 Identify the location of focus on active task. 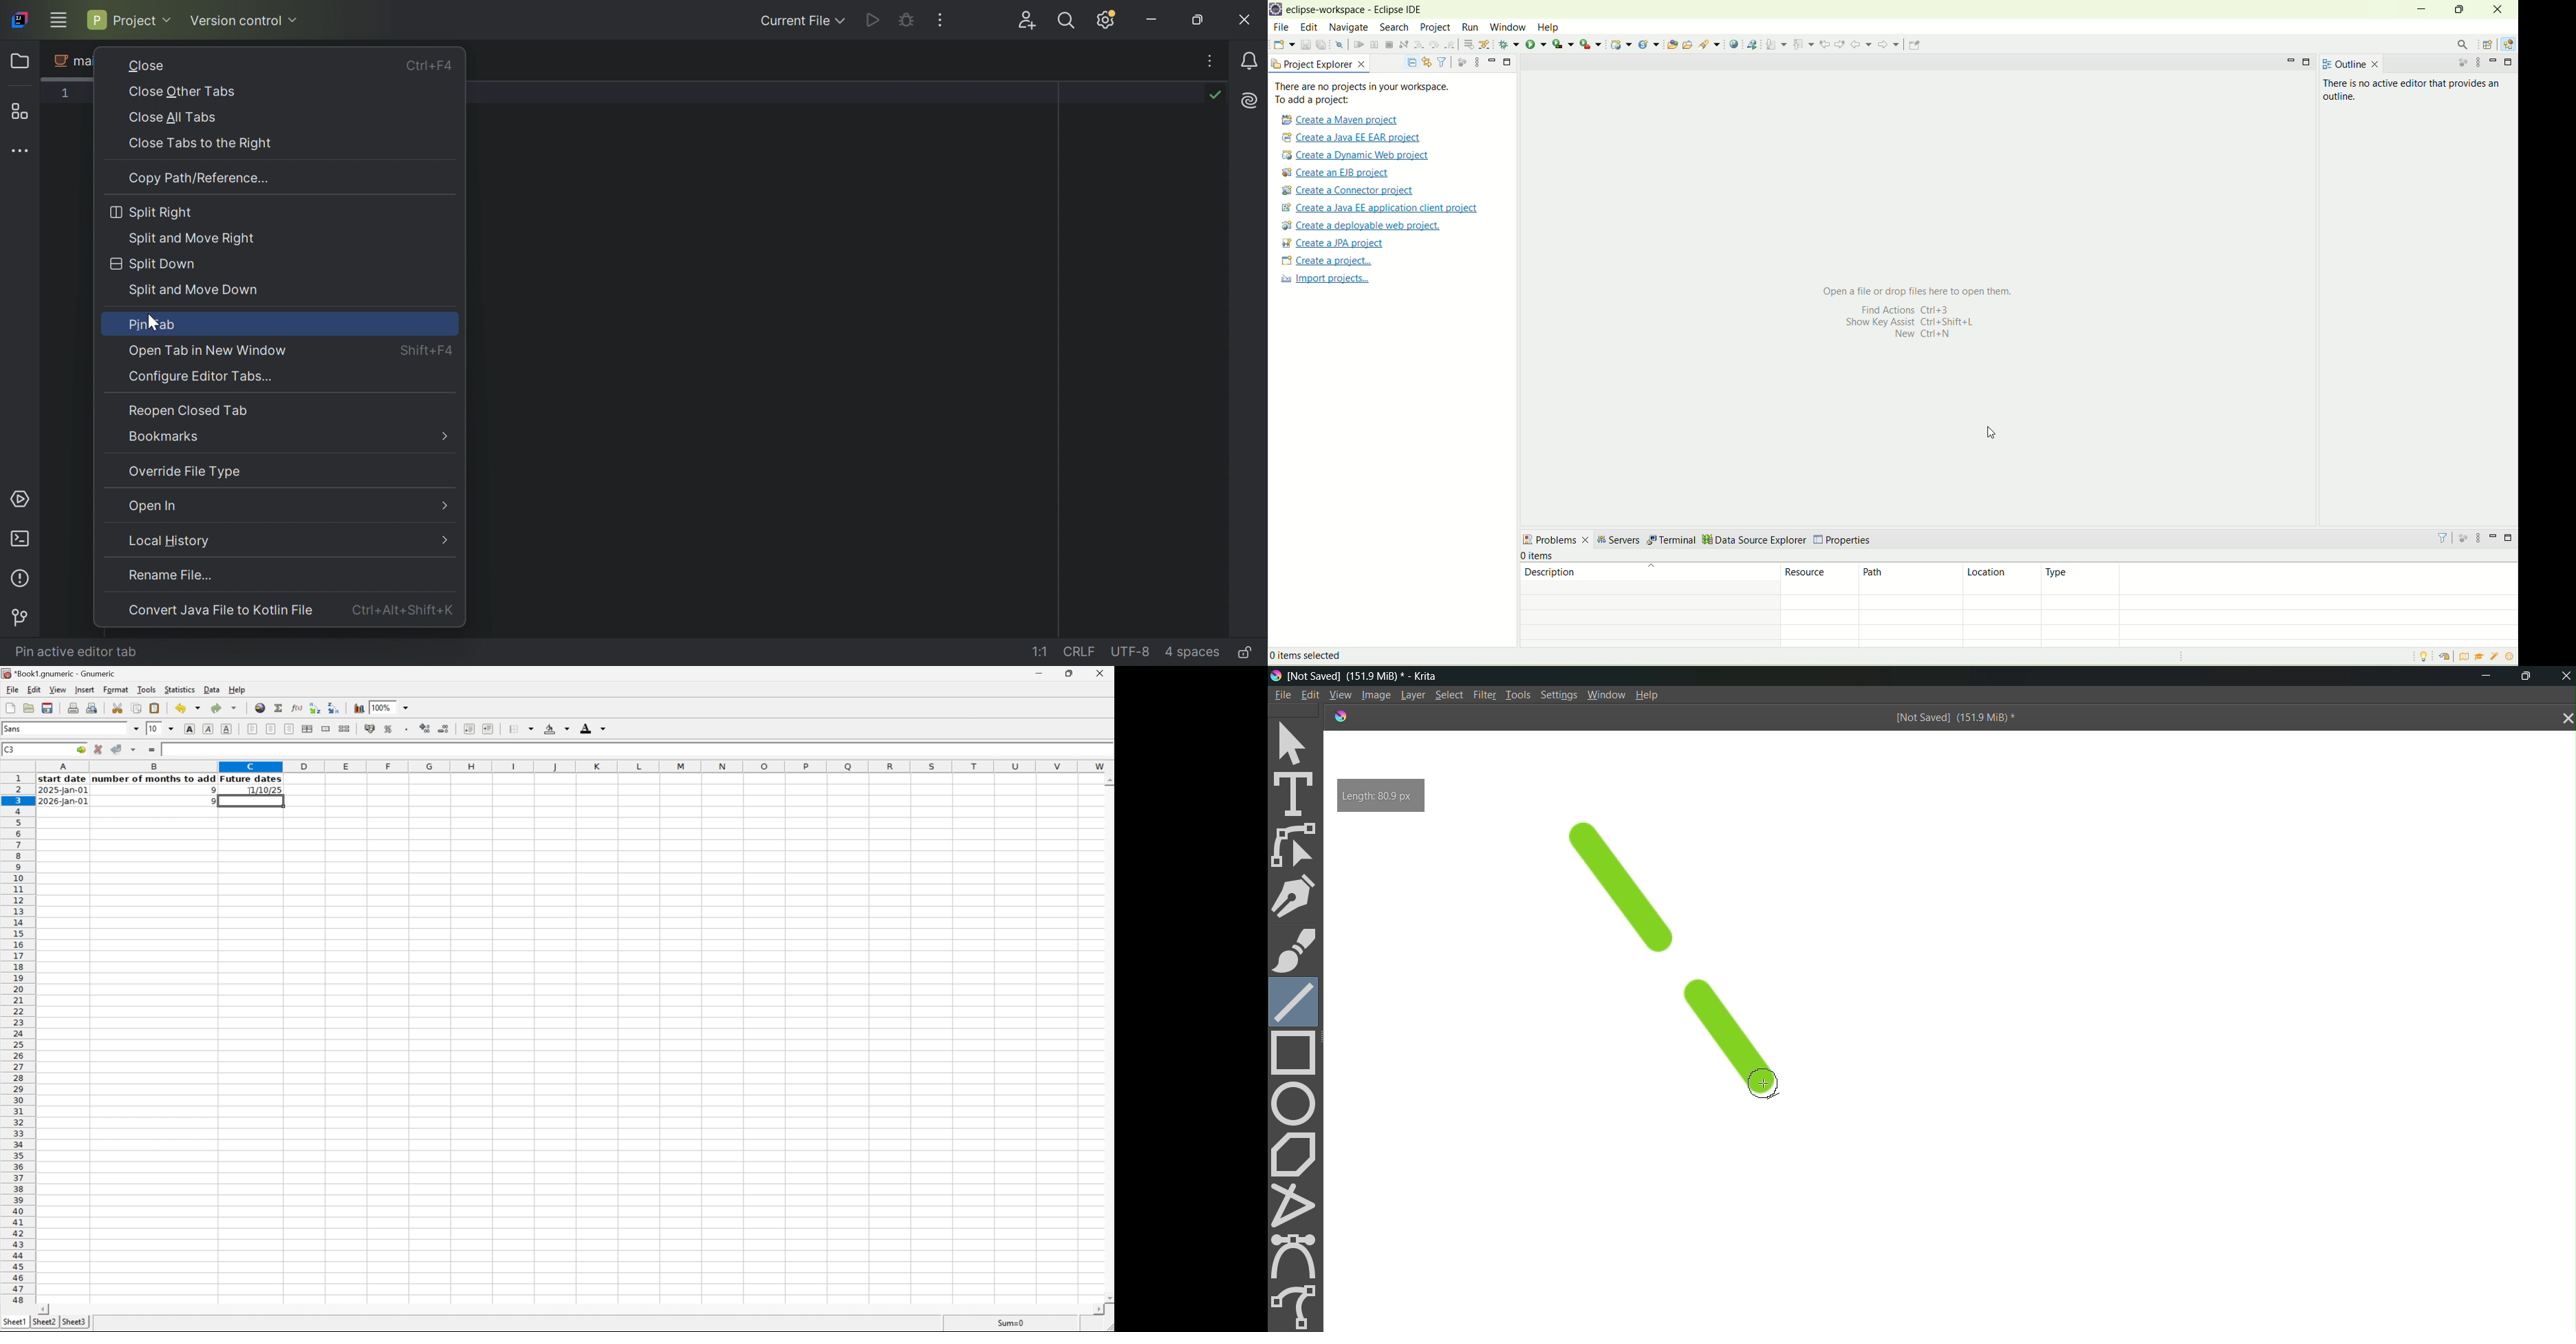
(2462, 65).